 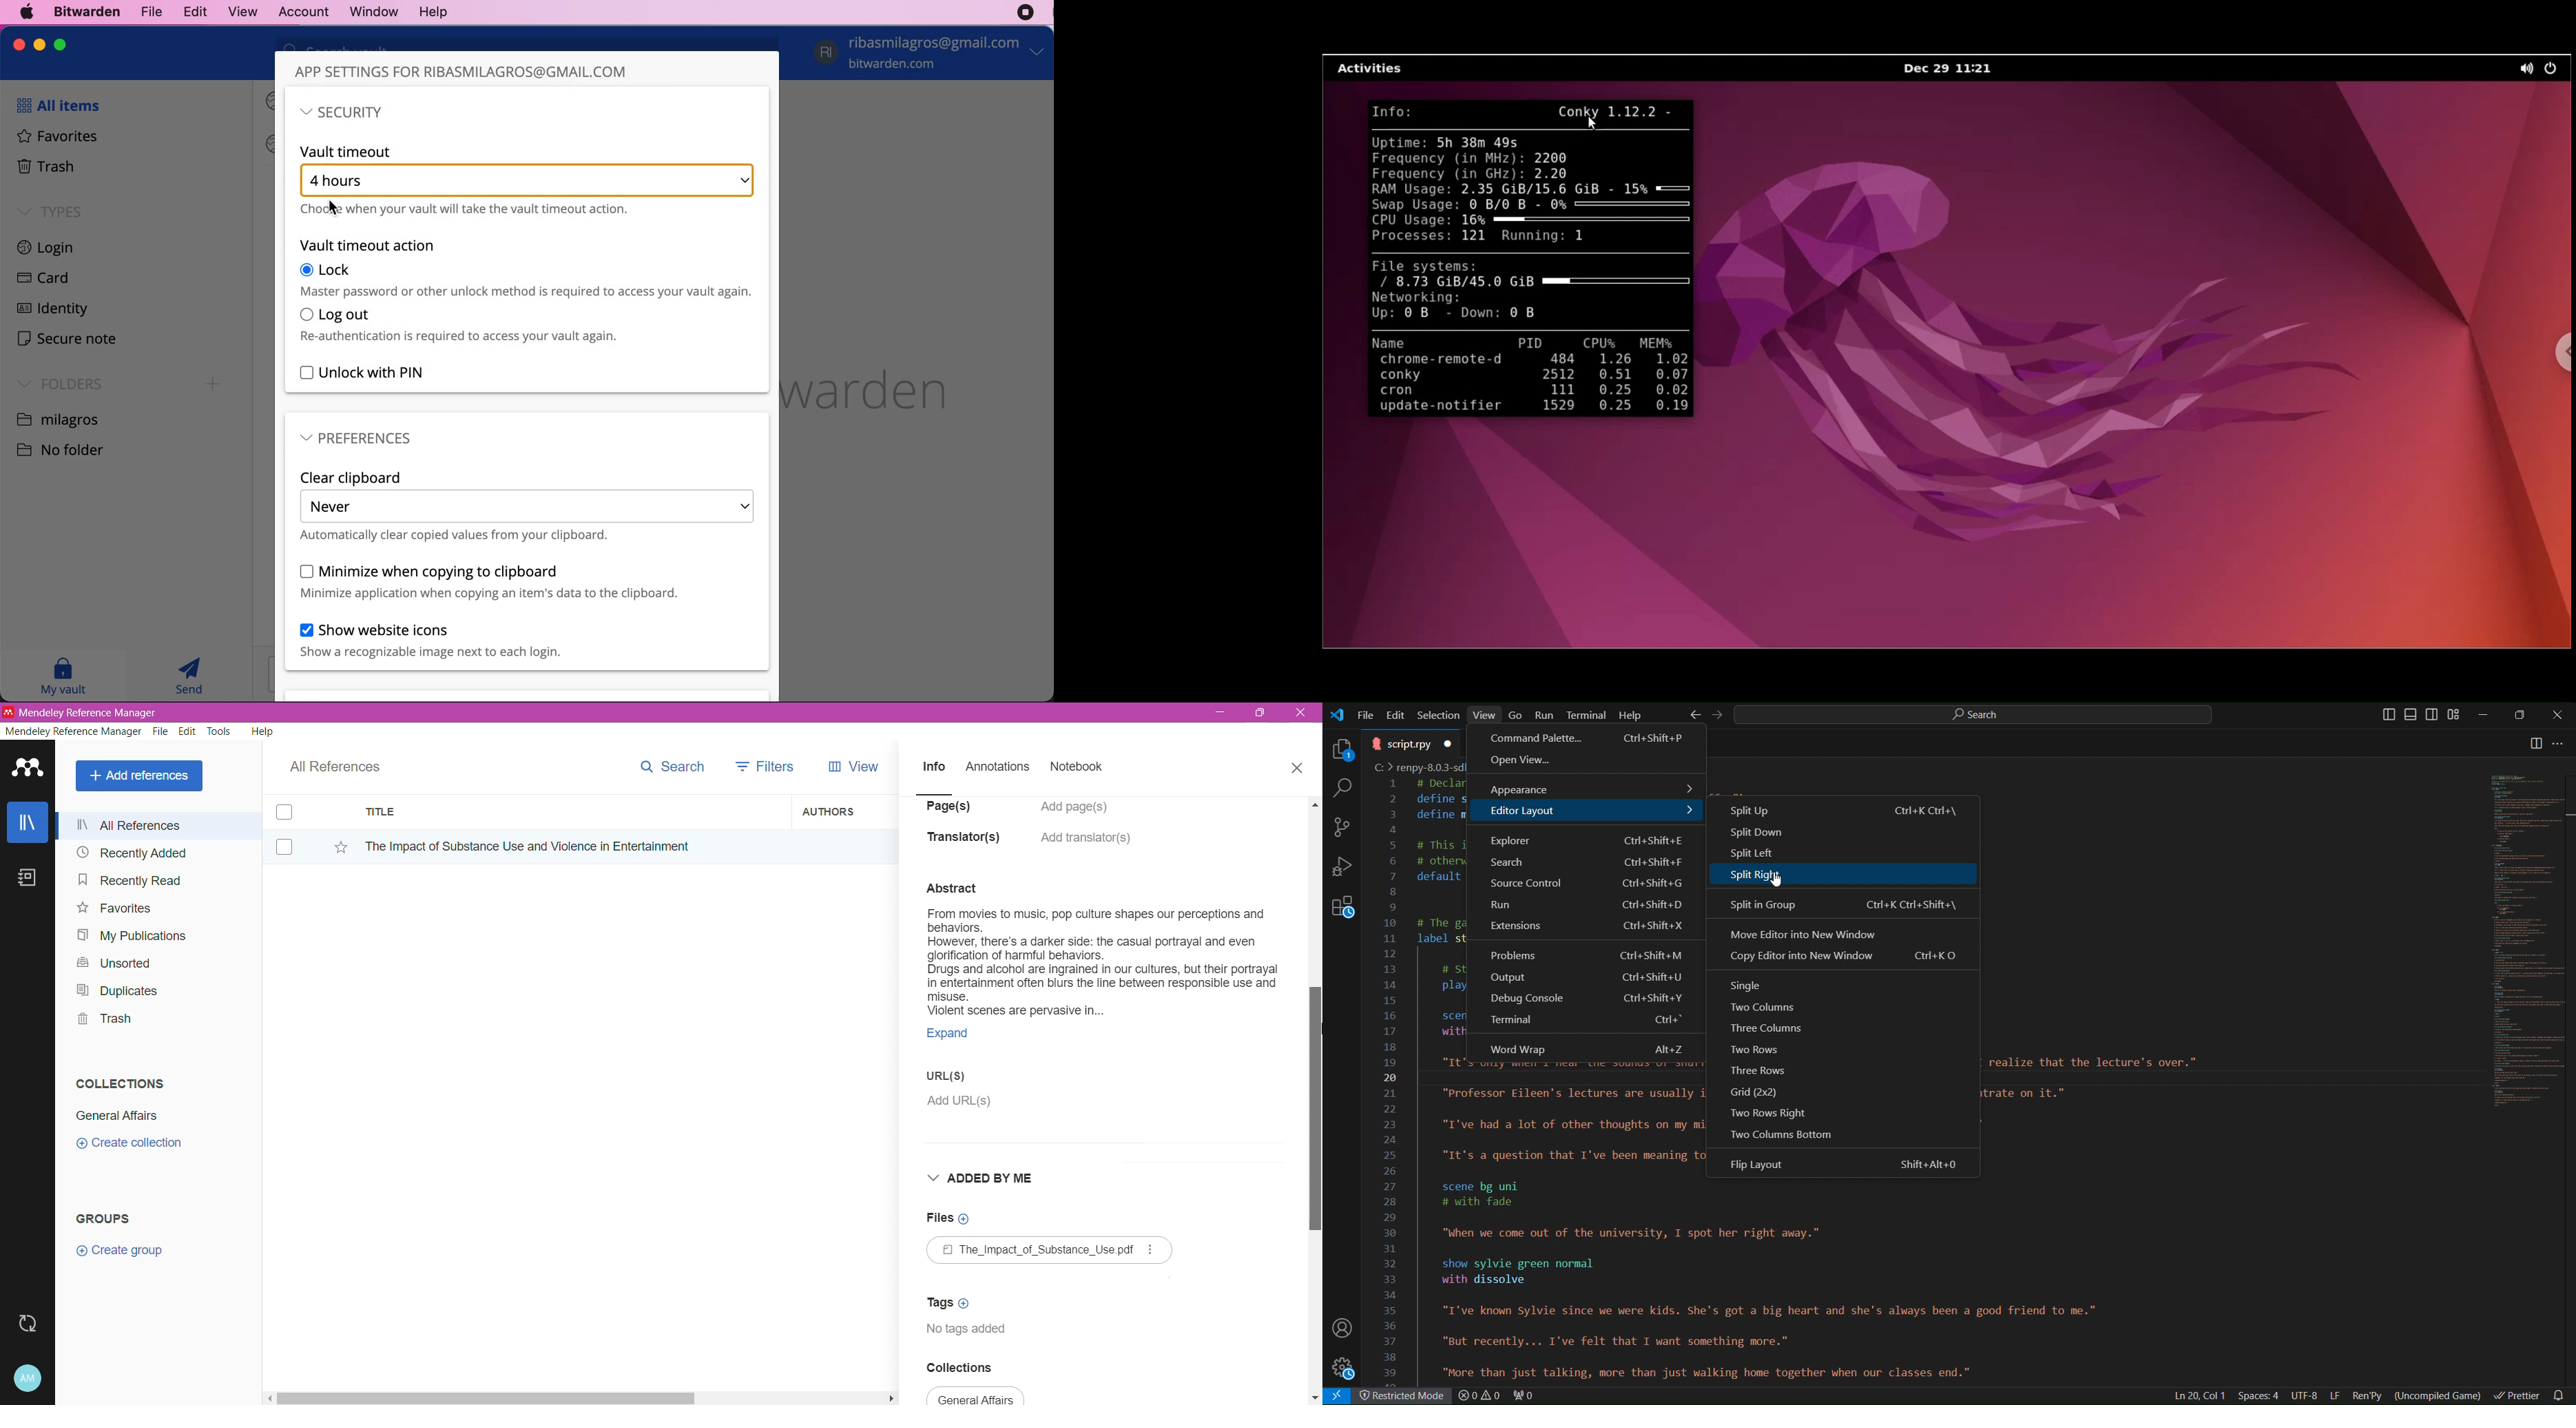 What do you see at coordinates (1588, 1024) in the screenshot?
I see `Terminal   ctrl+'` at bounding box center [1588, 1024].